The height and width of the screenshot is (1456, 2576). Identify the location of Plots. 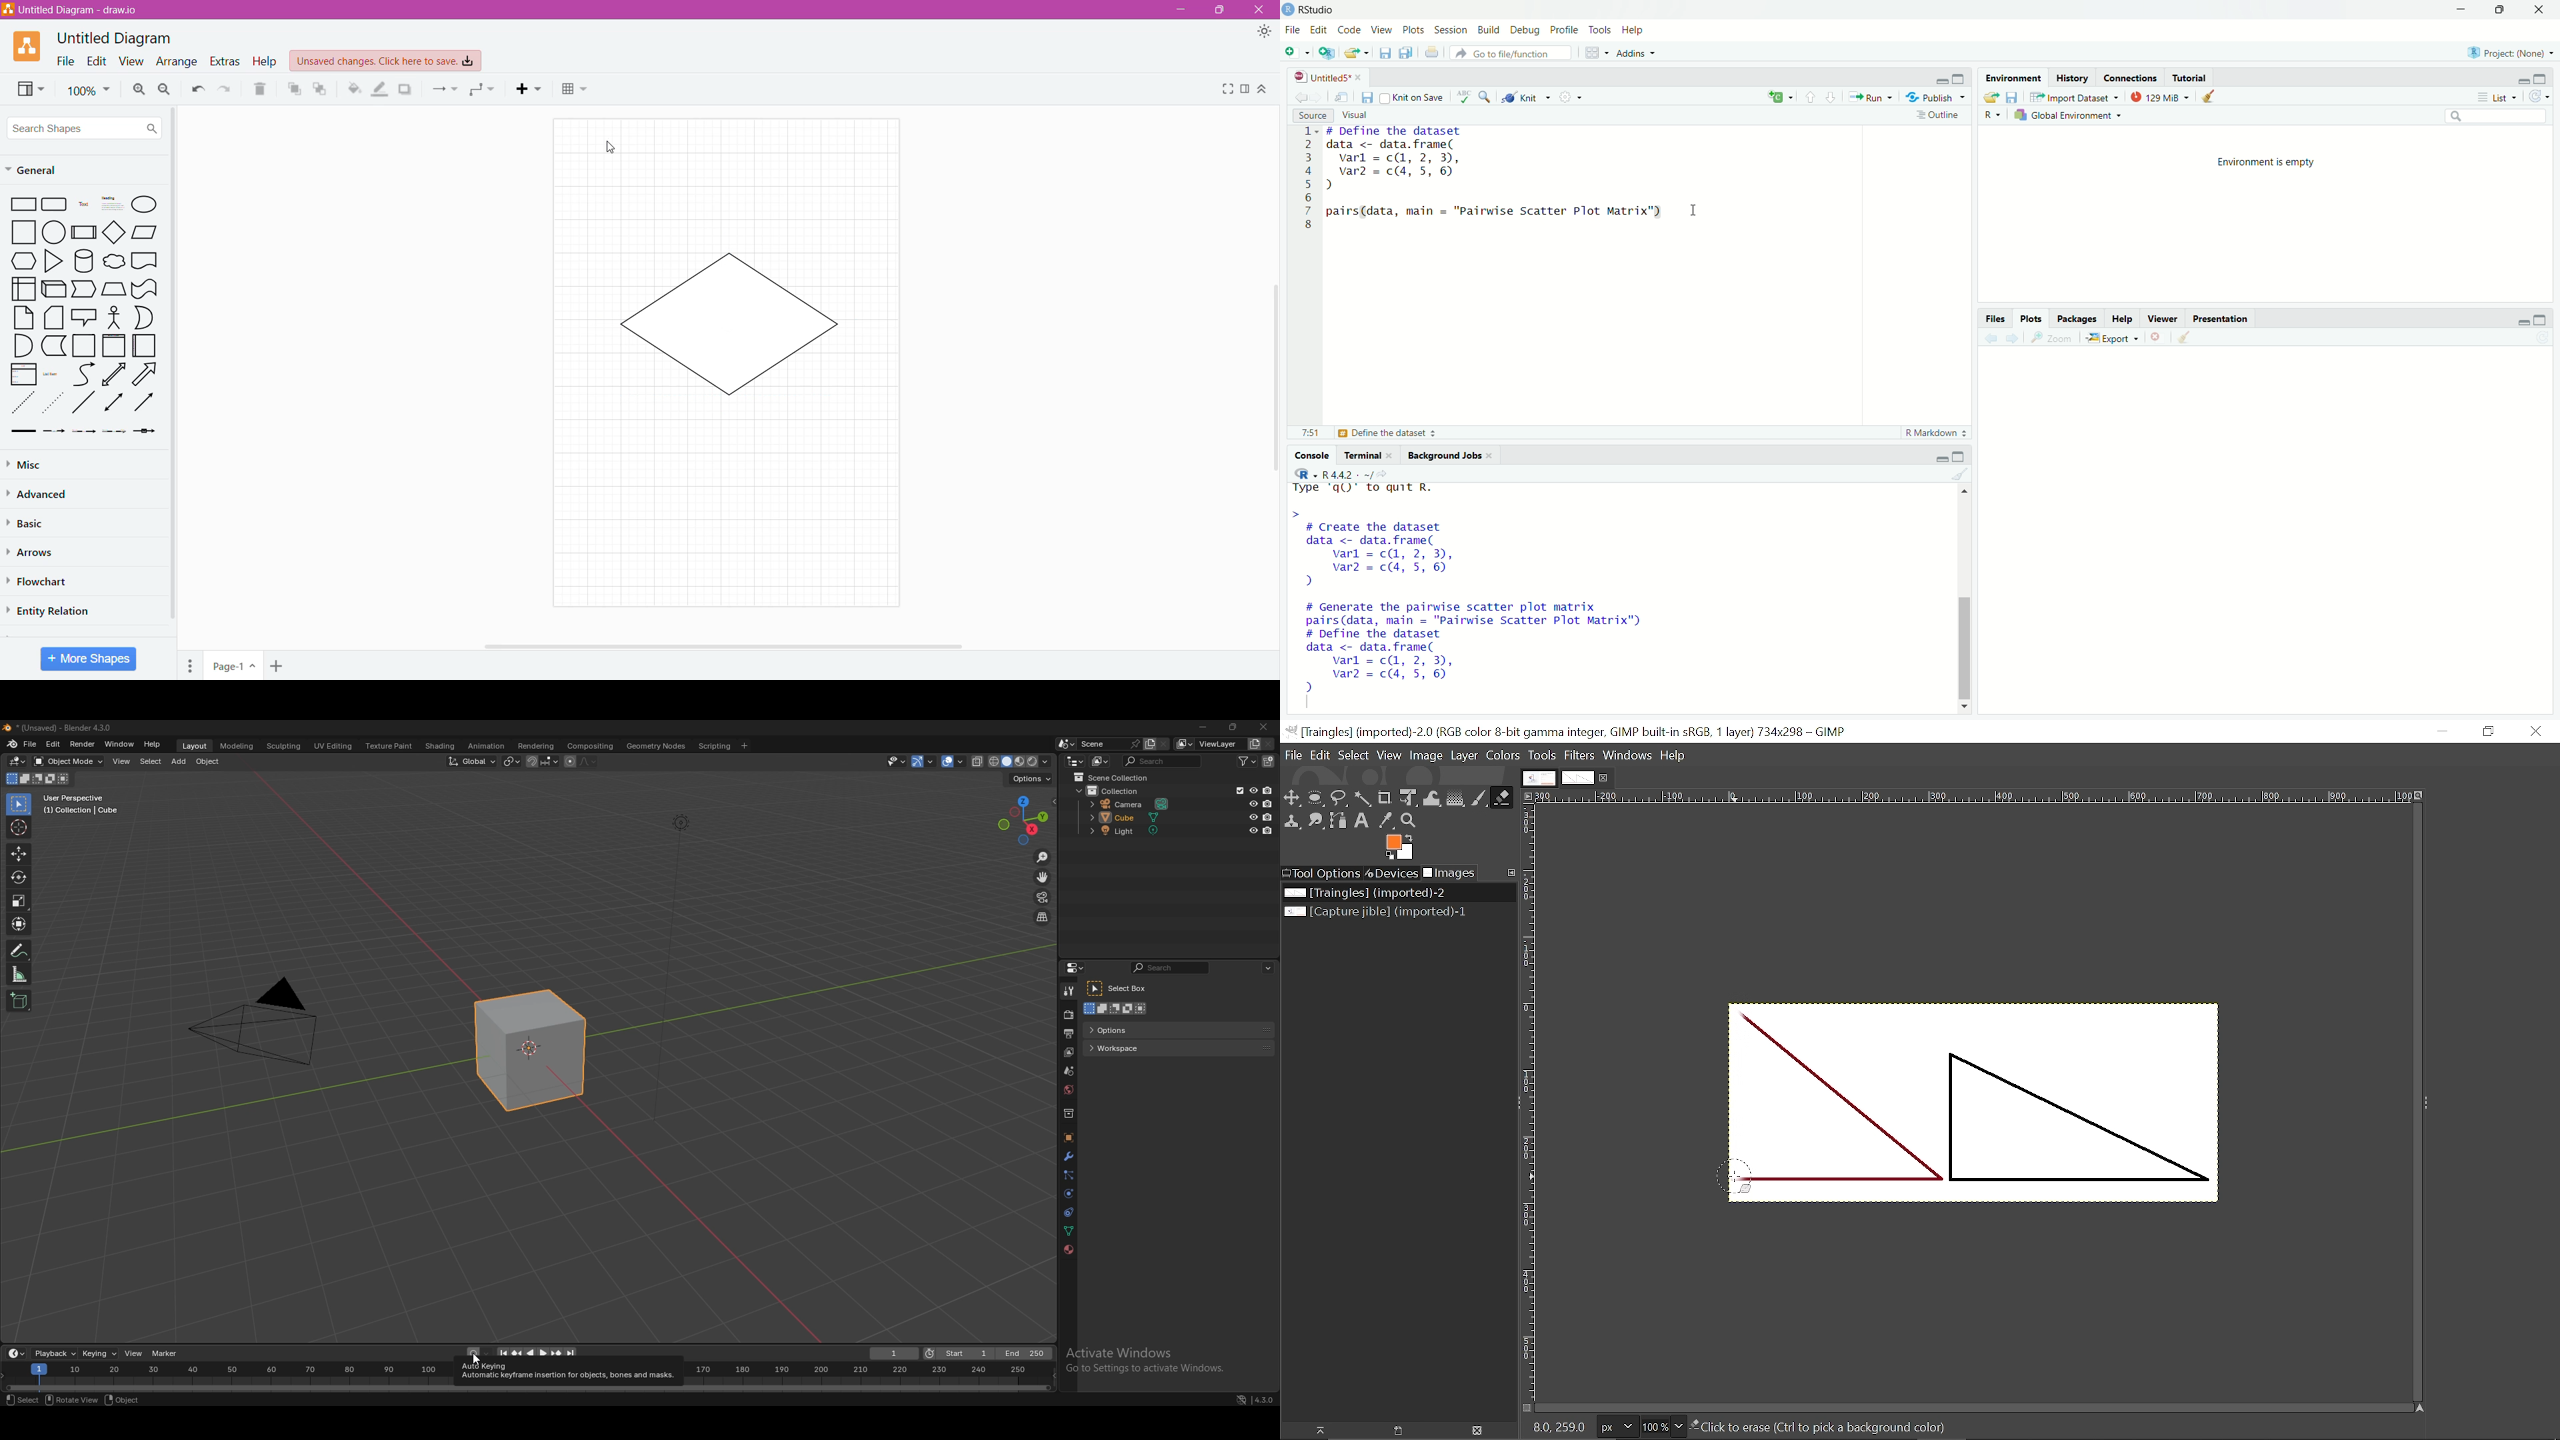
(1415, 29).